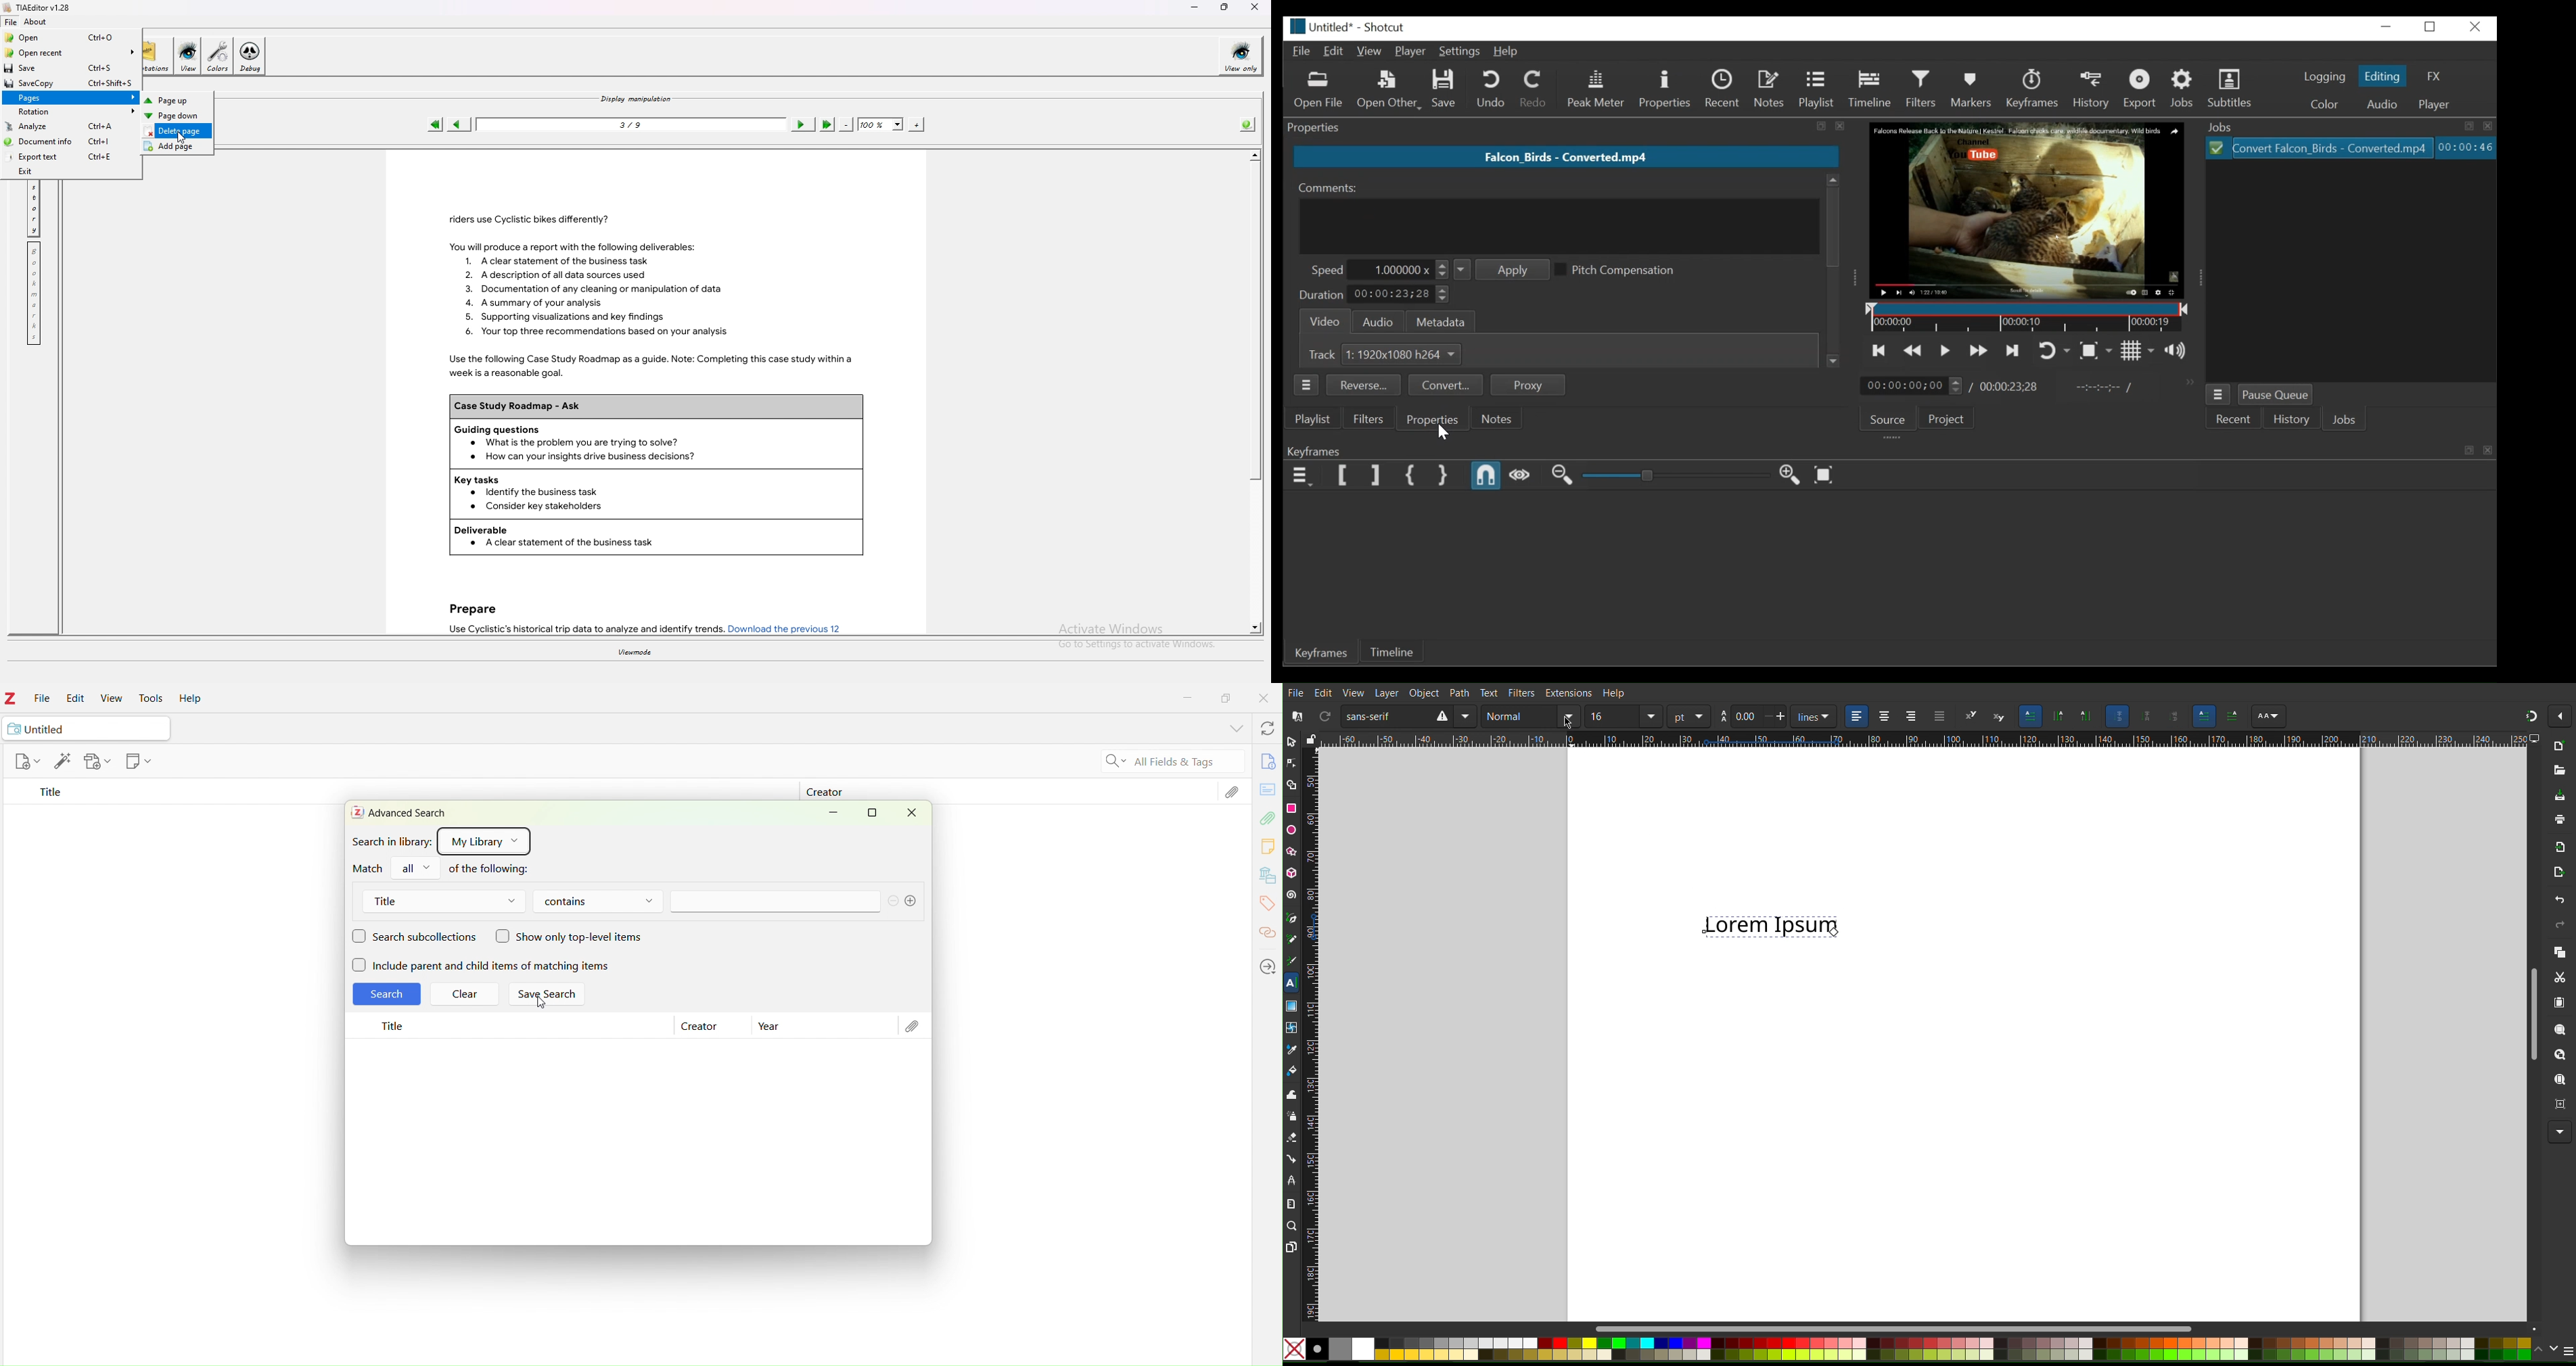 This screenshot has height=1372, width=2576. Describe the element at coordinates (1291, 1050) in the screenshot. I see `Color Picker Tool` at that location.